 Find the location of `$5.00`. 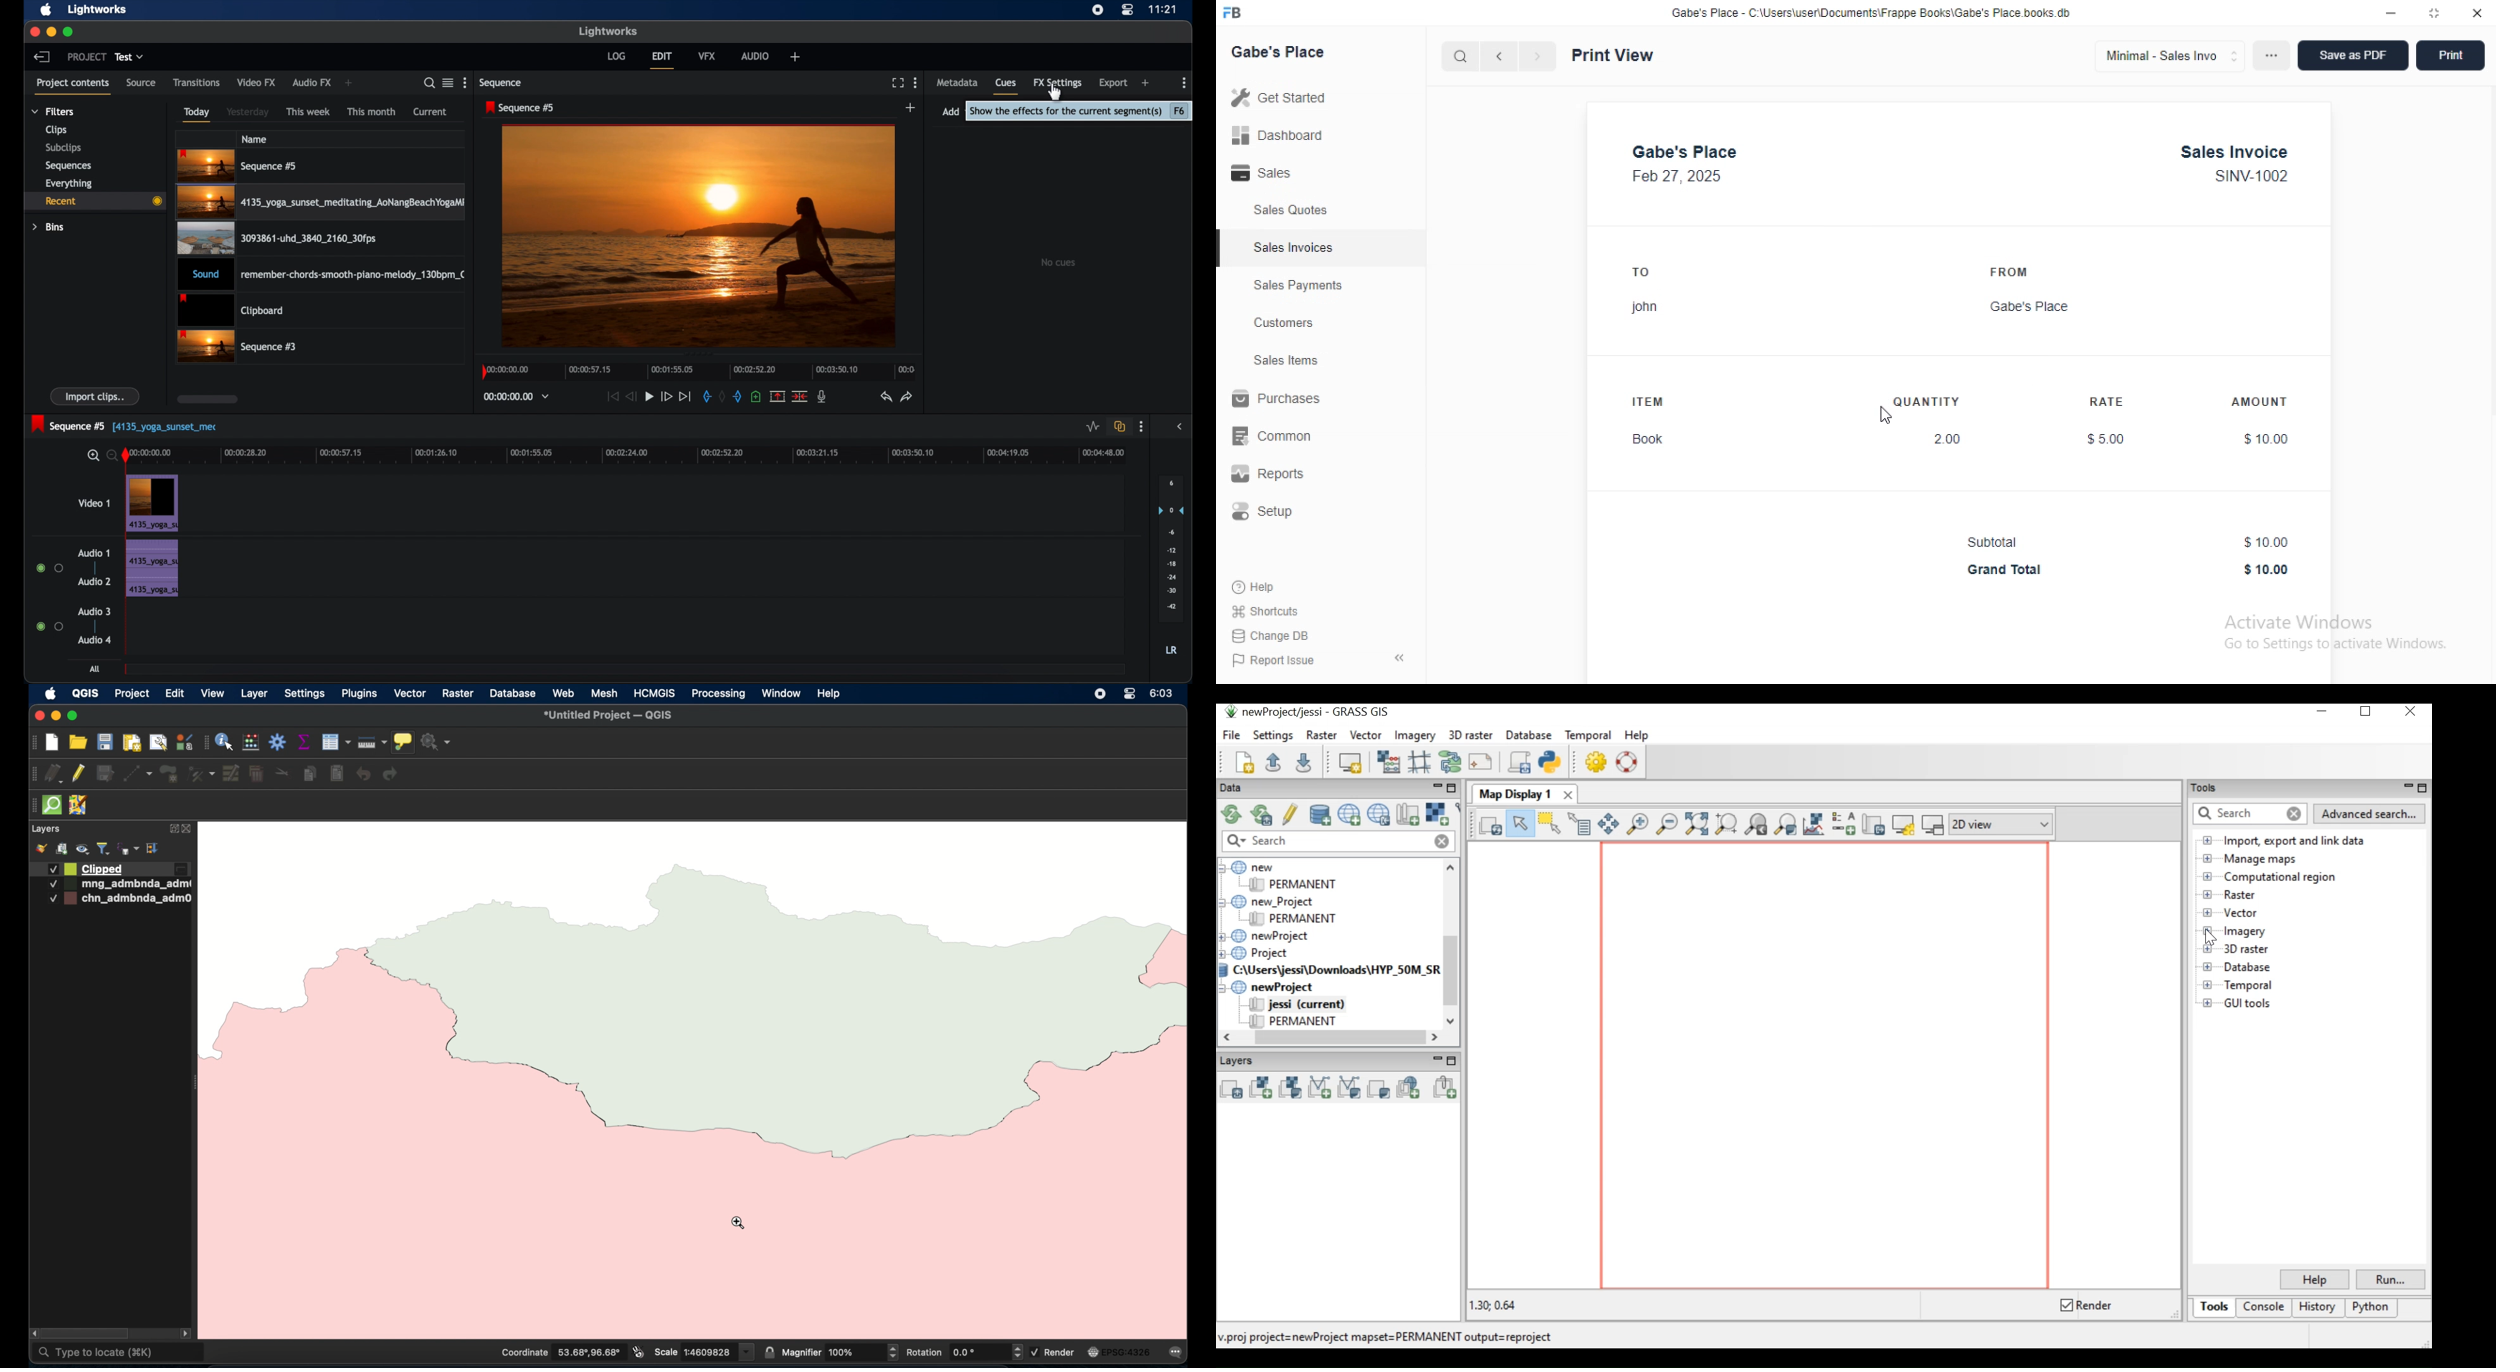

$5.00 is located at coordinates (2107, 439).